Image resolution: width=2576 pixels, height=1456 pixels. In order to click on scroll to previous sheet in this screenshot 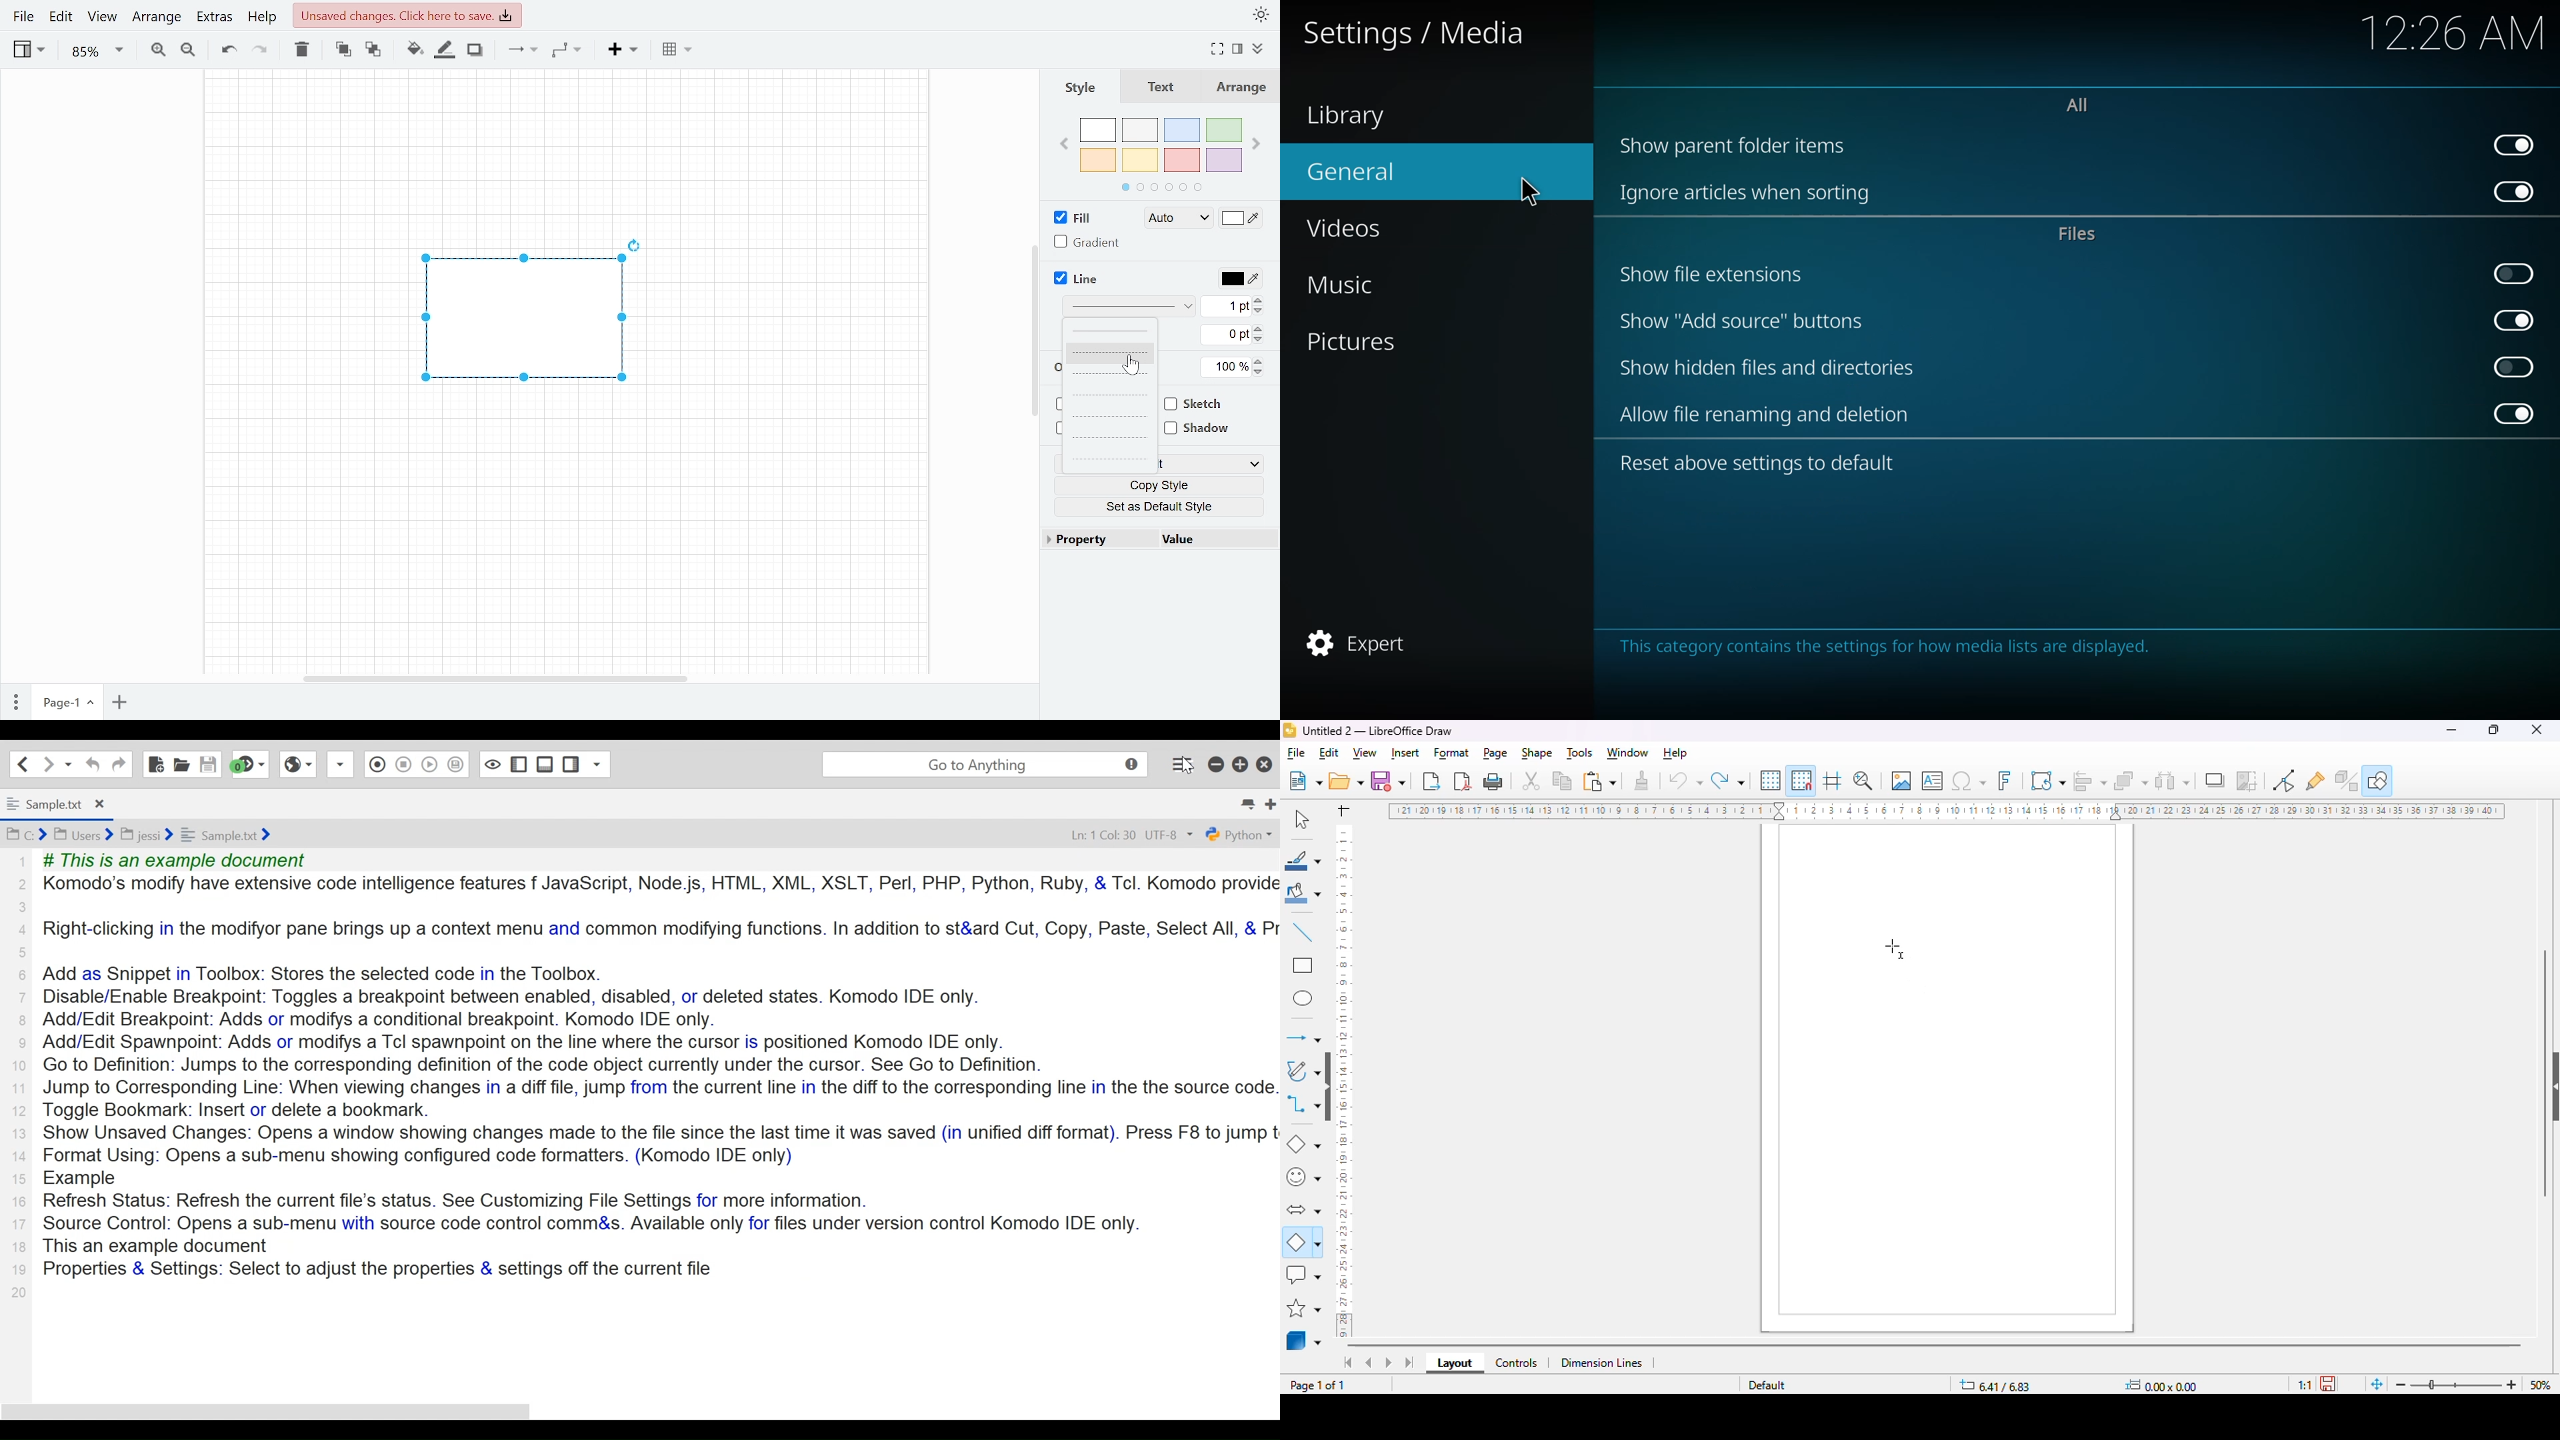, I will do `click(1371, 1363)`.